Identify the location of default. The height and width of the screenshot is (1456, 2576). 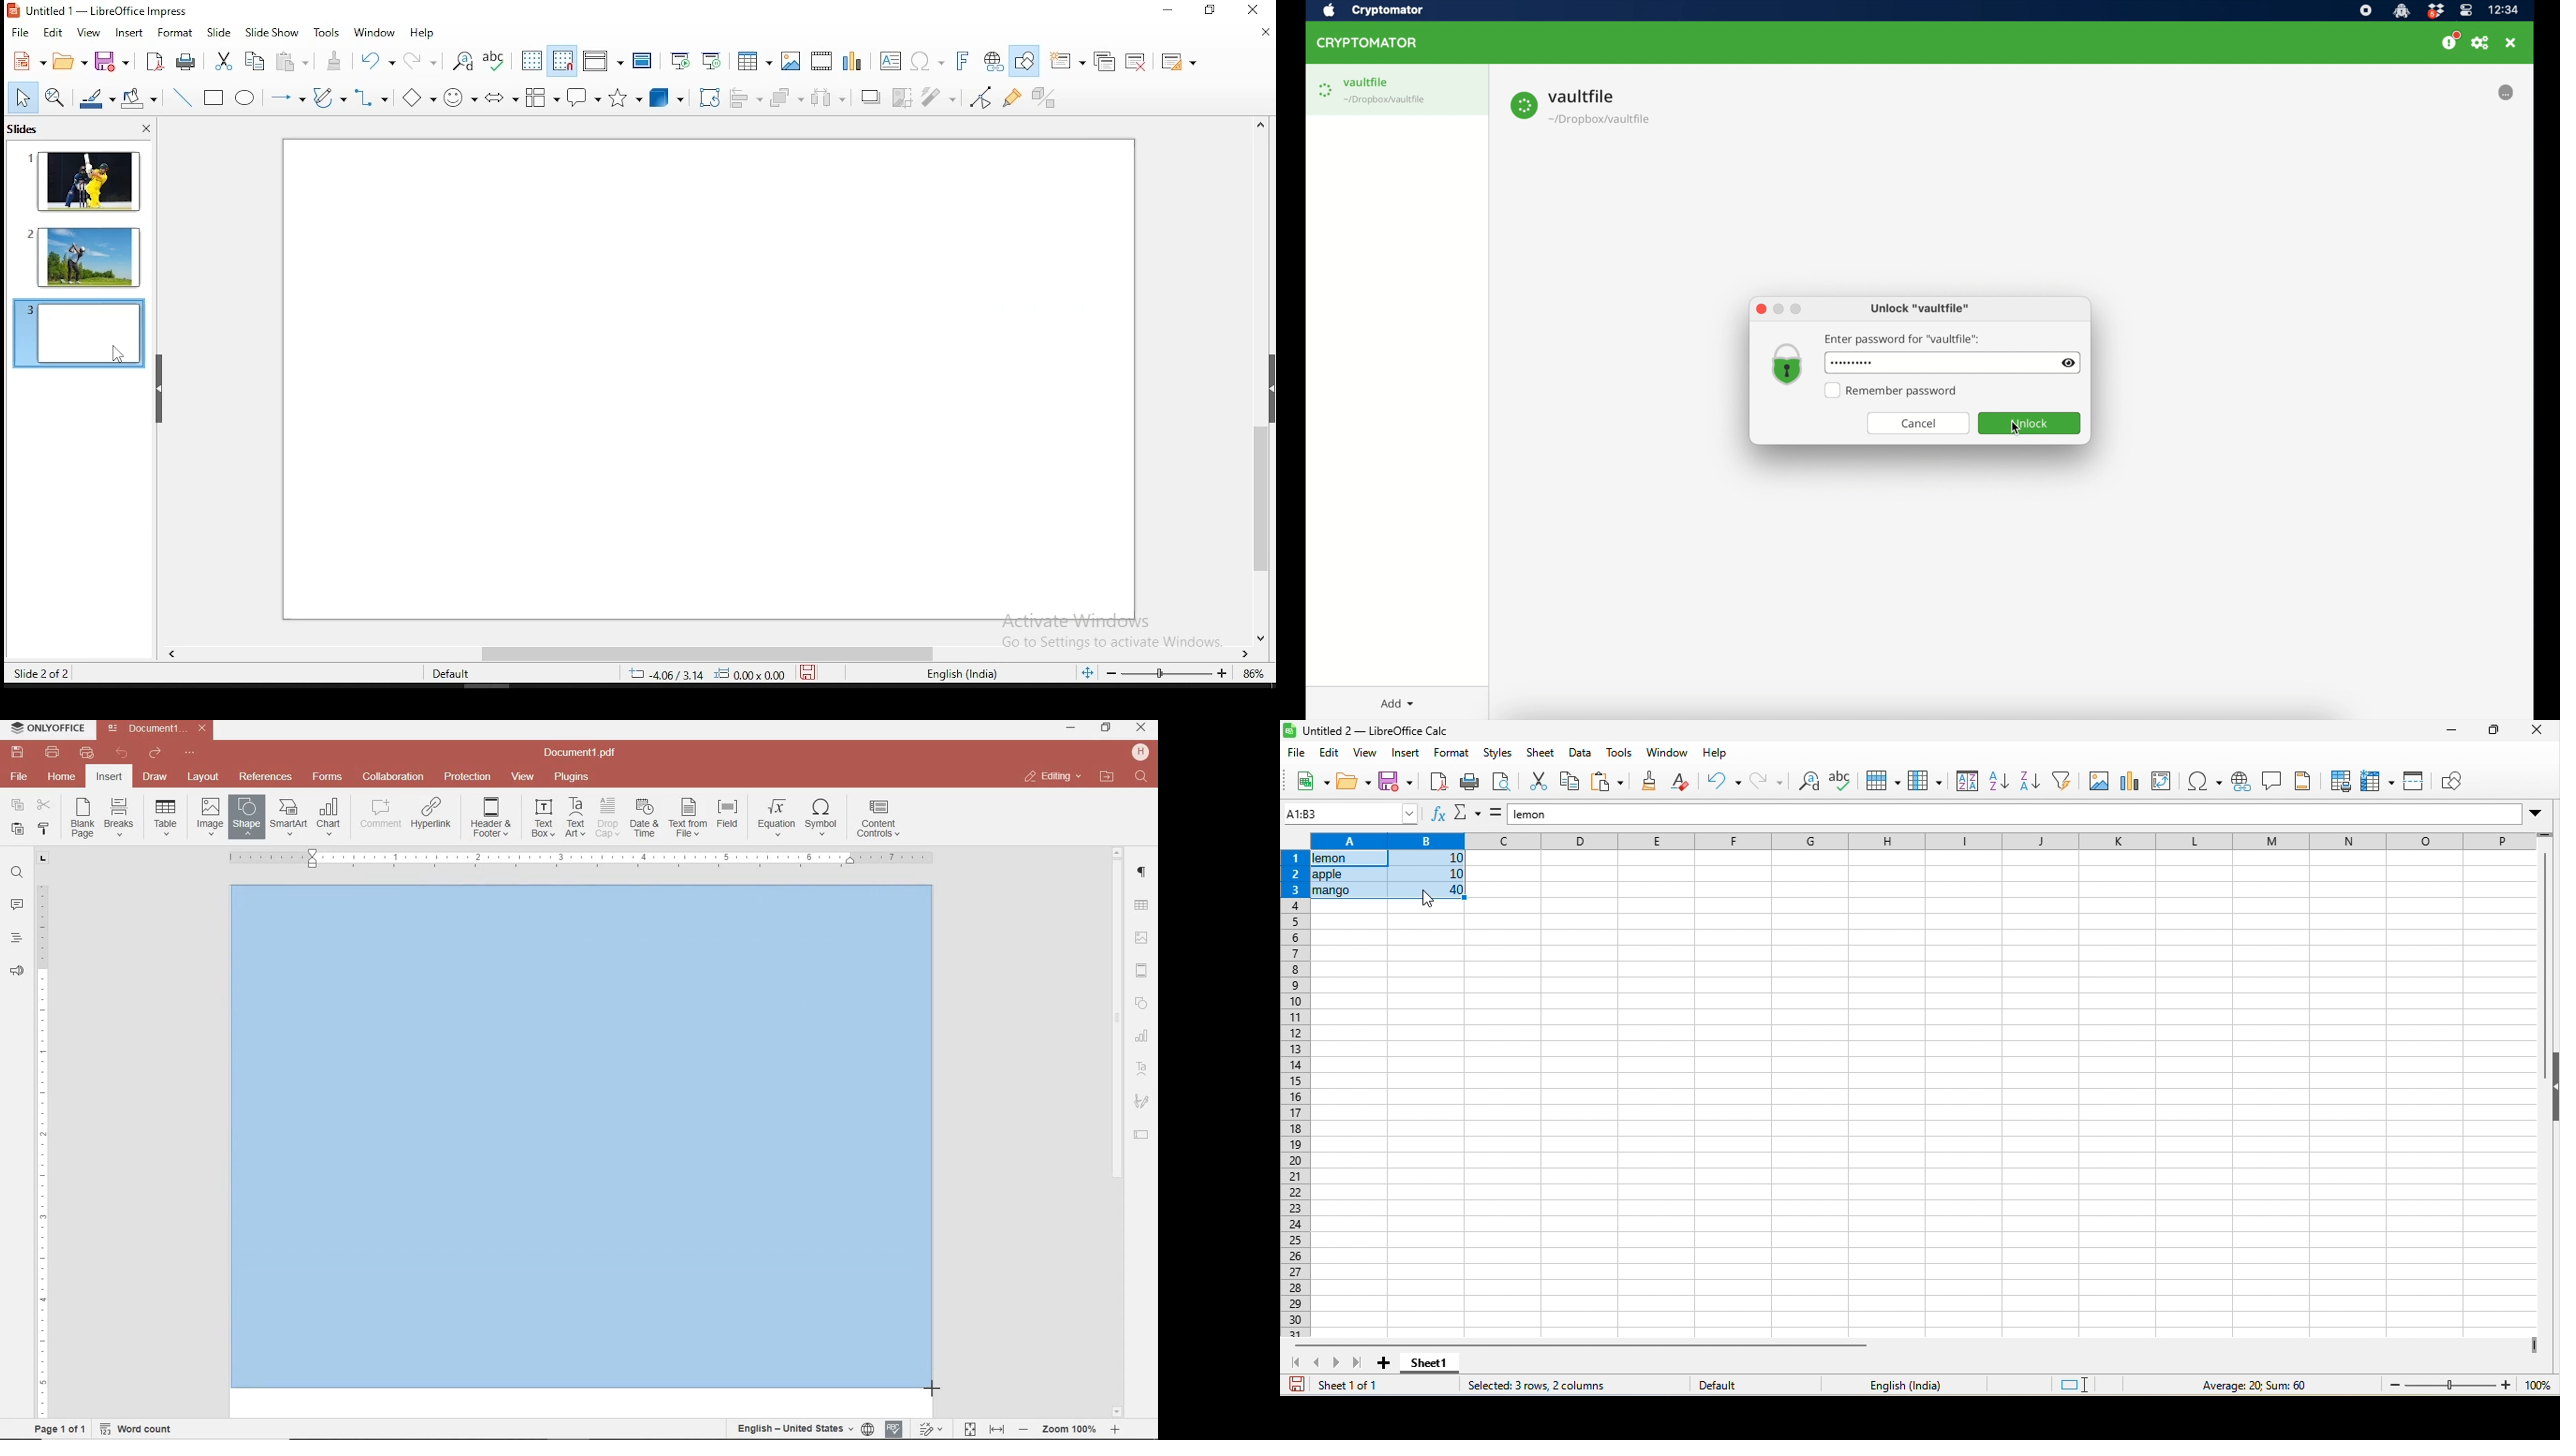
(1711, 1384).